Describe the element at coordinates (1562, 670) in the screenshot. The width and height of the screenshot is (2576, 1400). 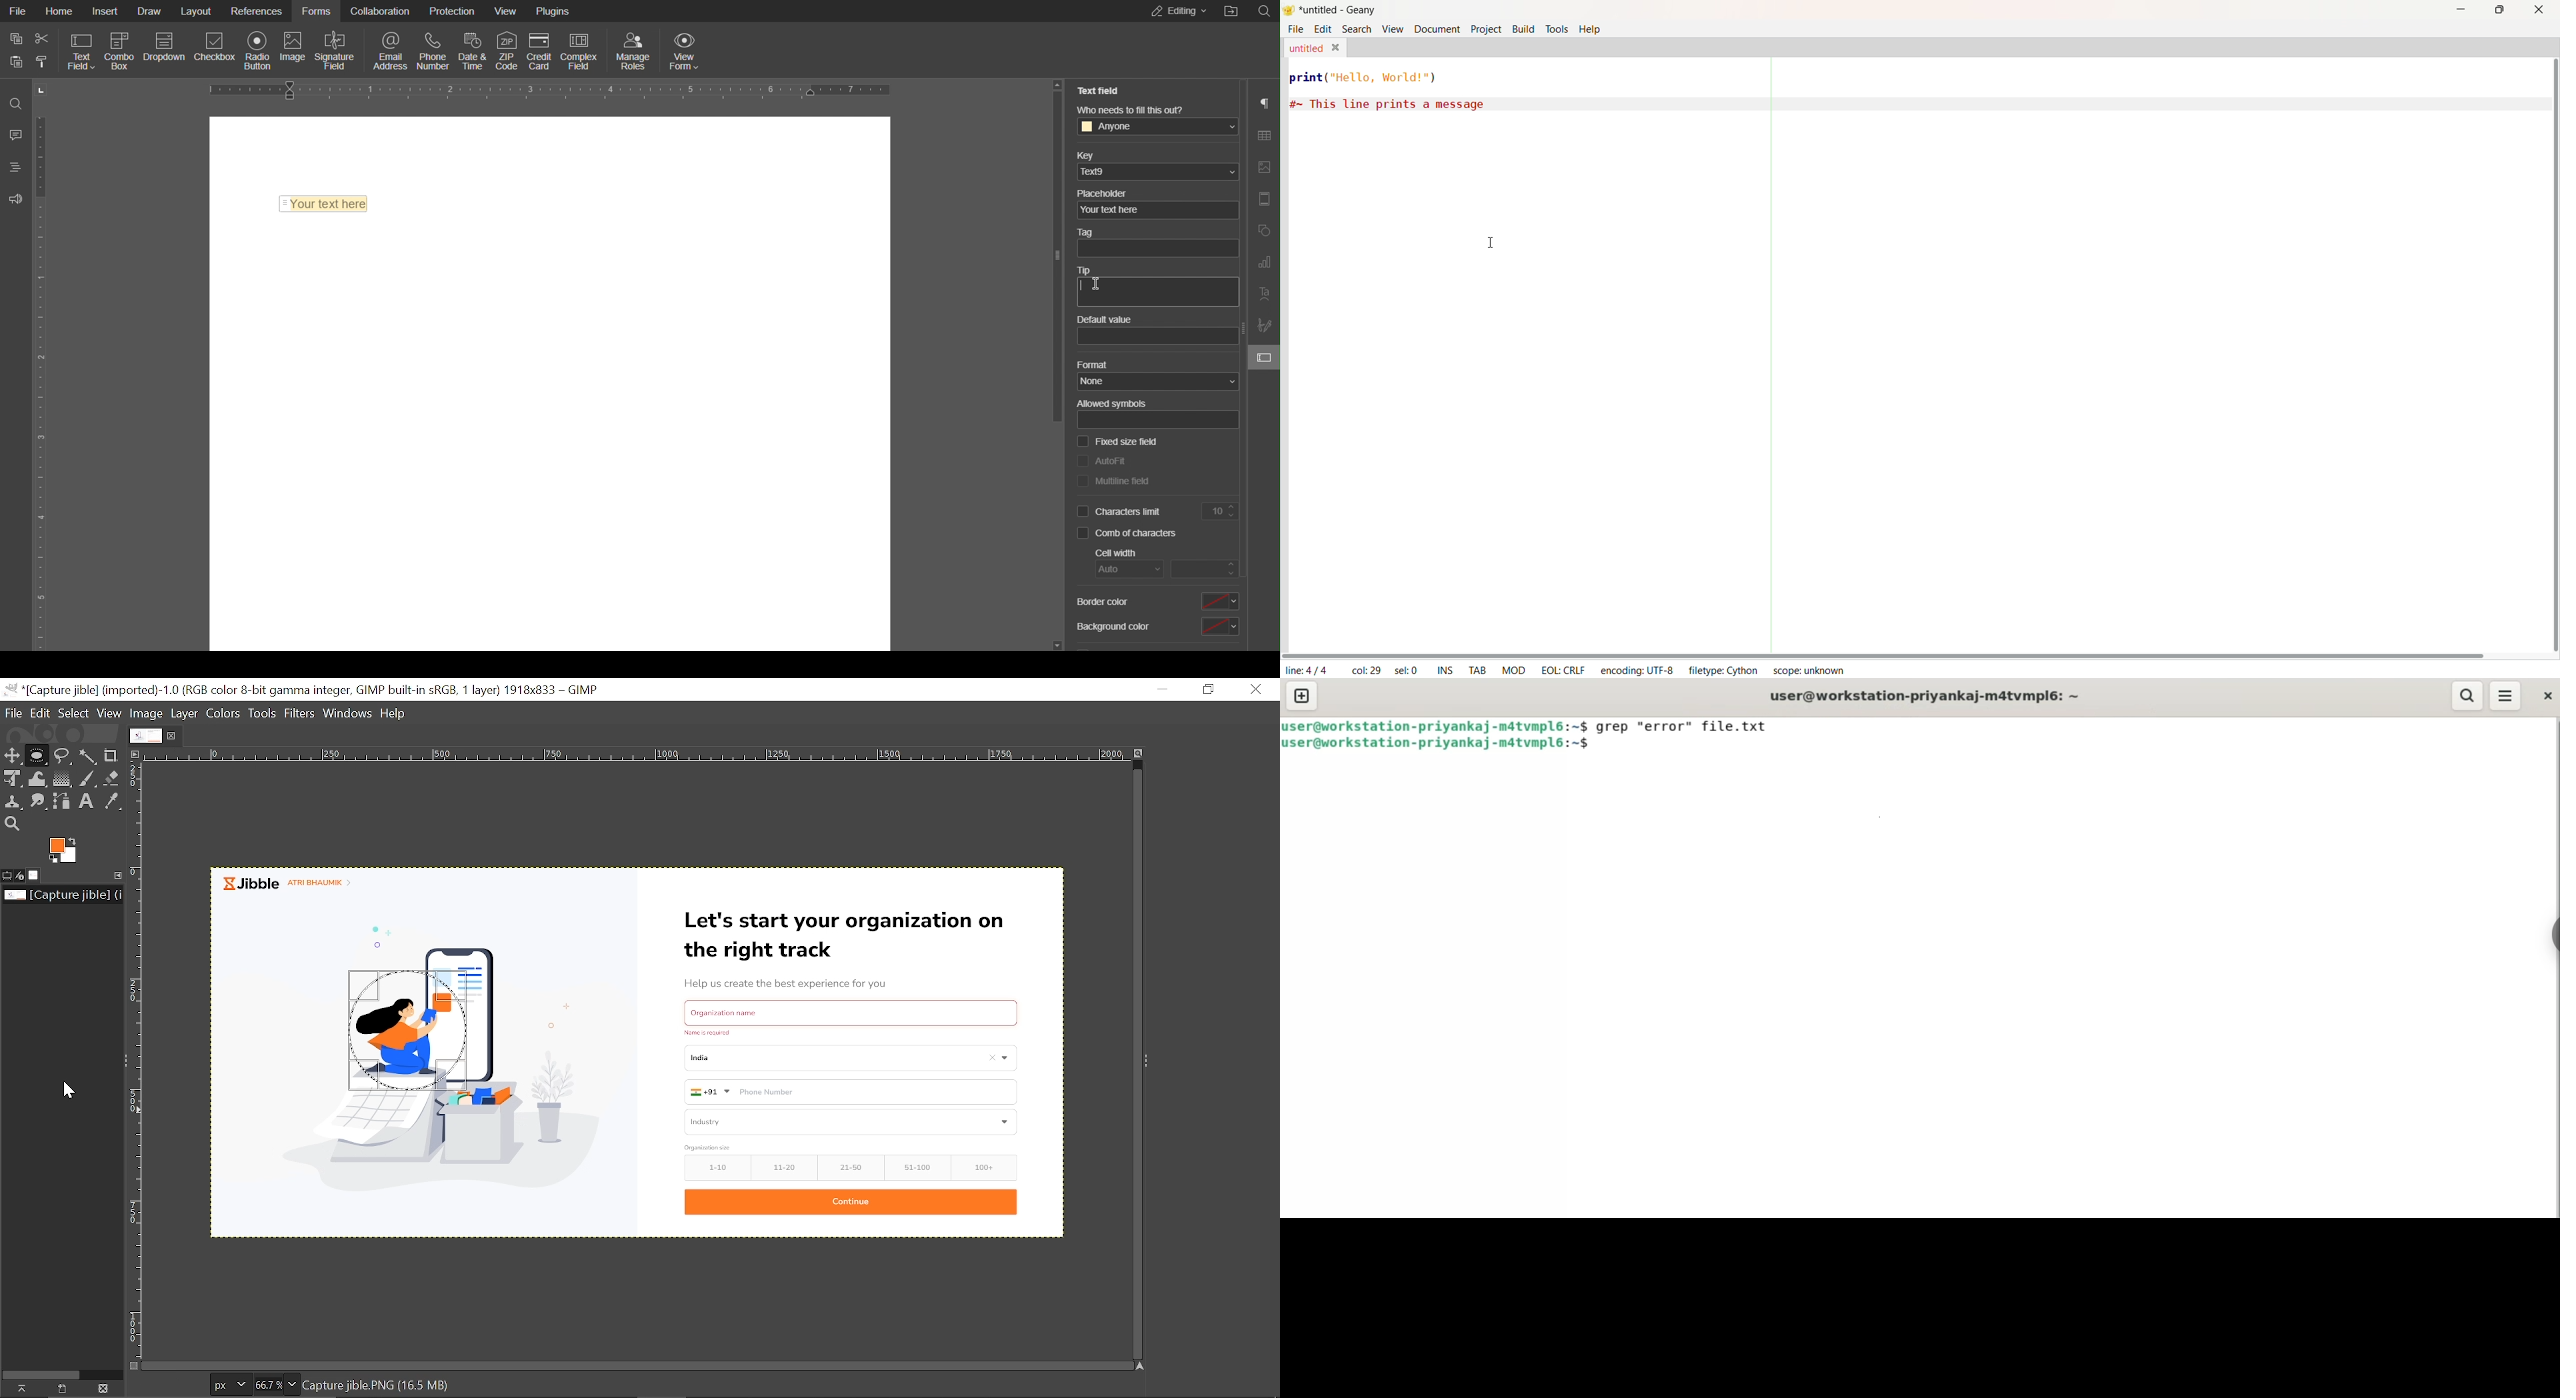
I see `EOL: CRLF` at that location.